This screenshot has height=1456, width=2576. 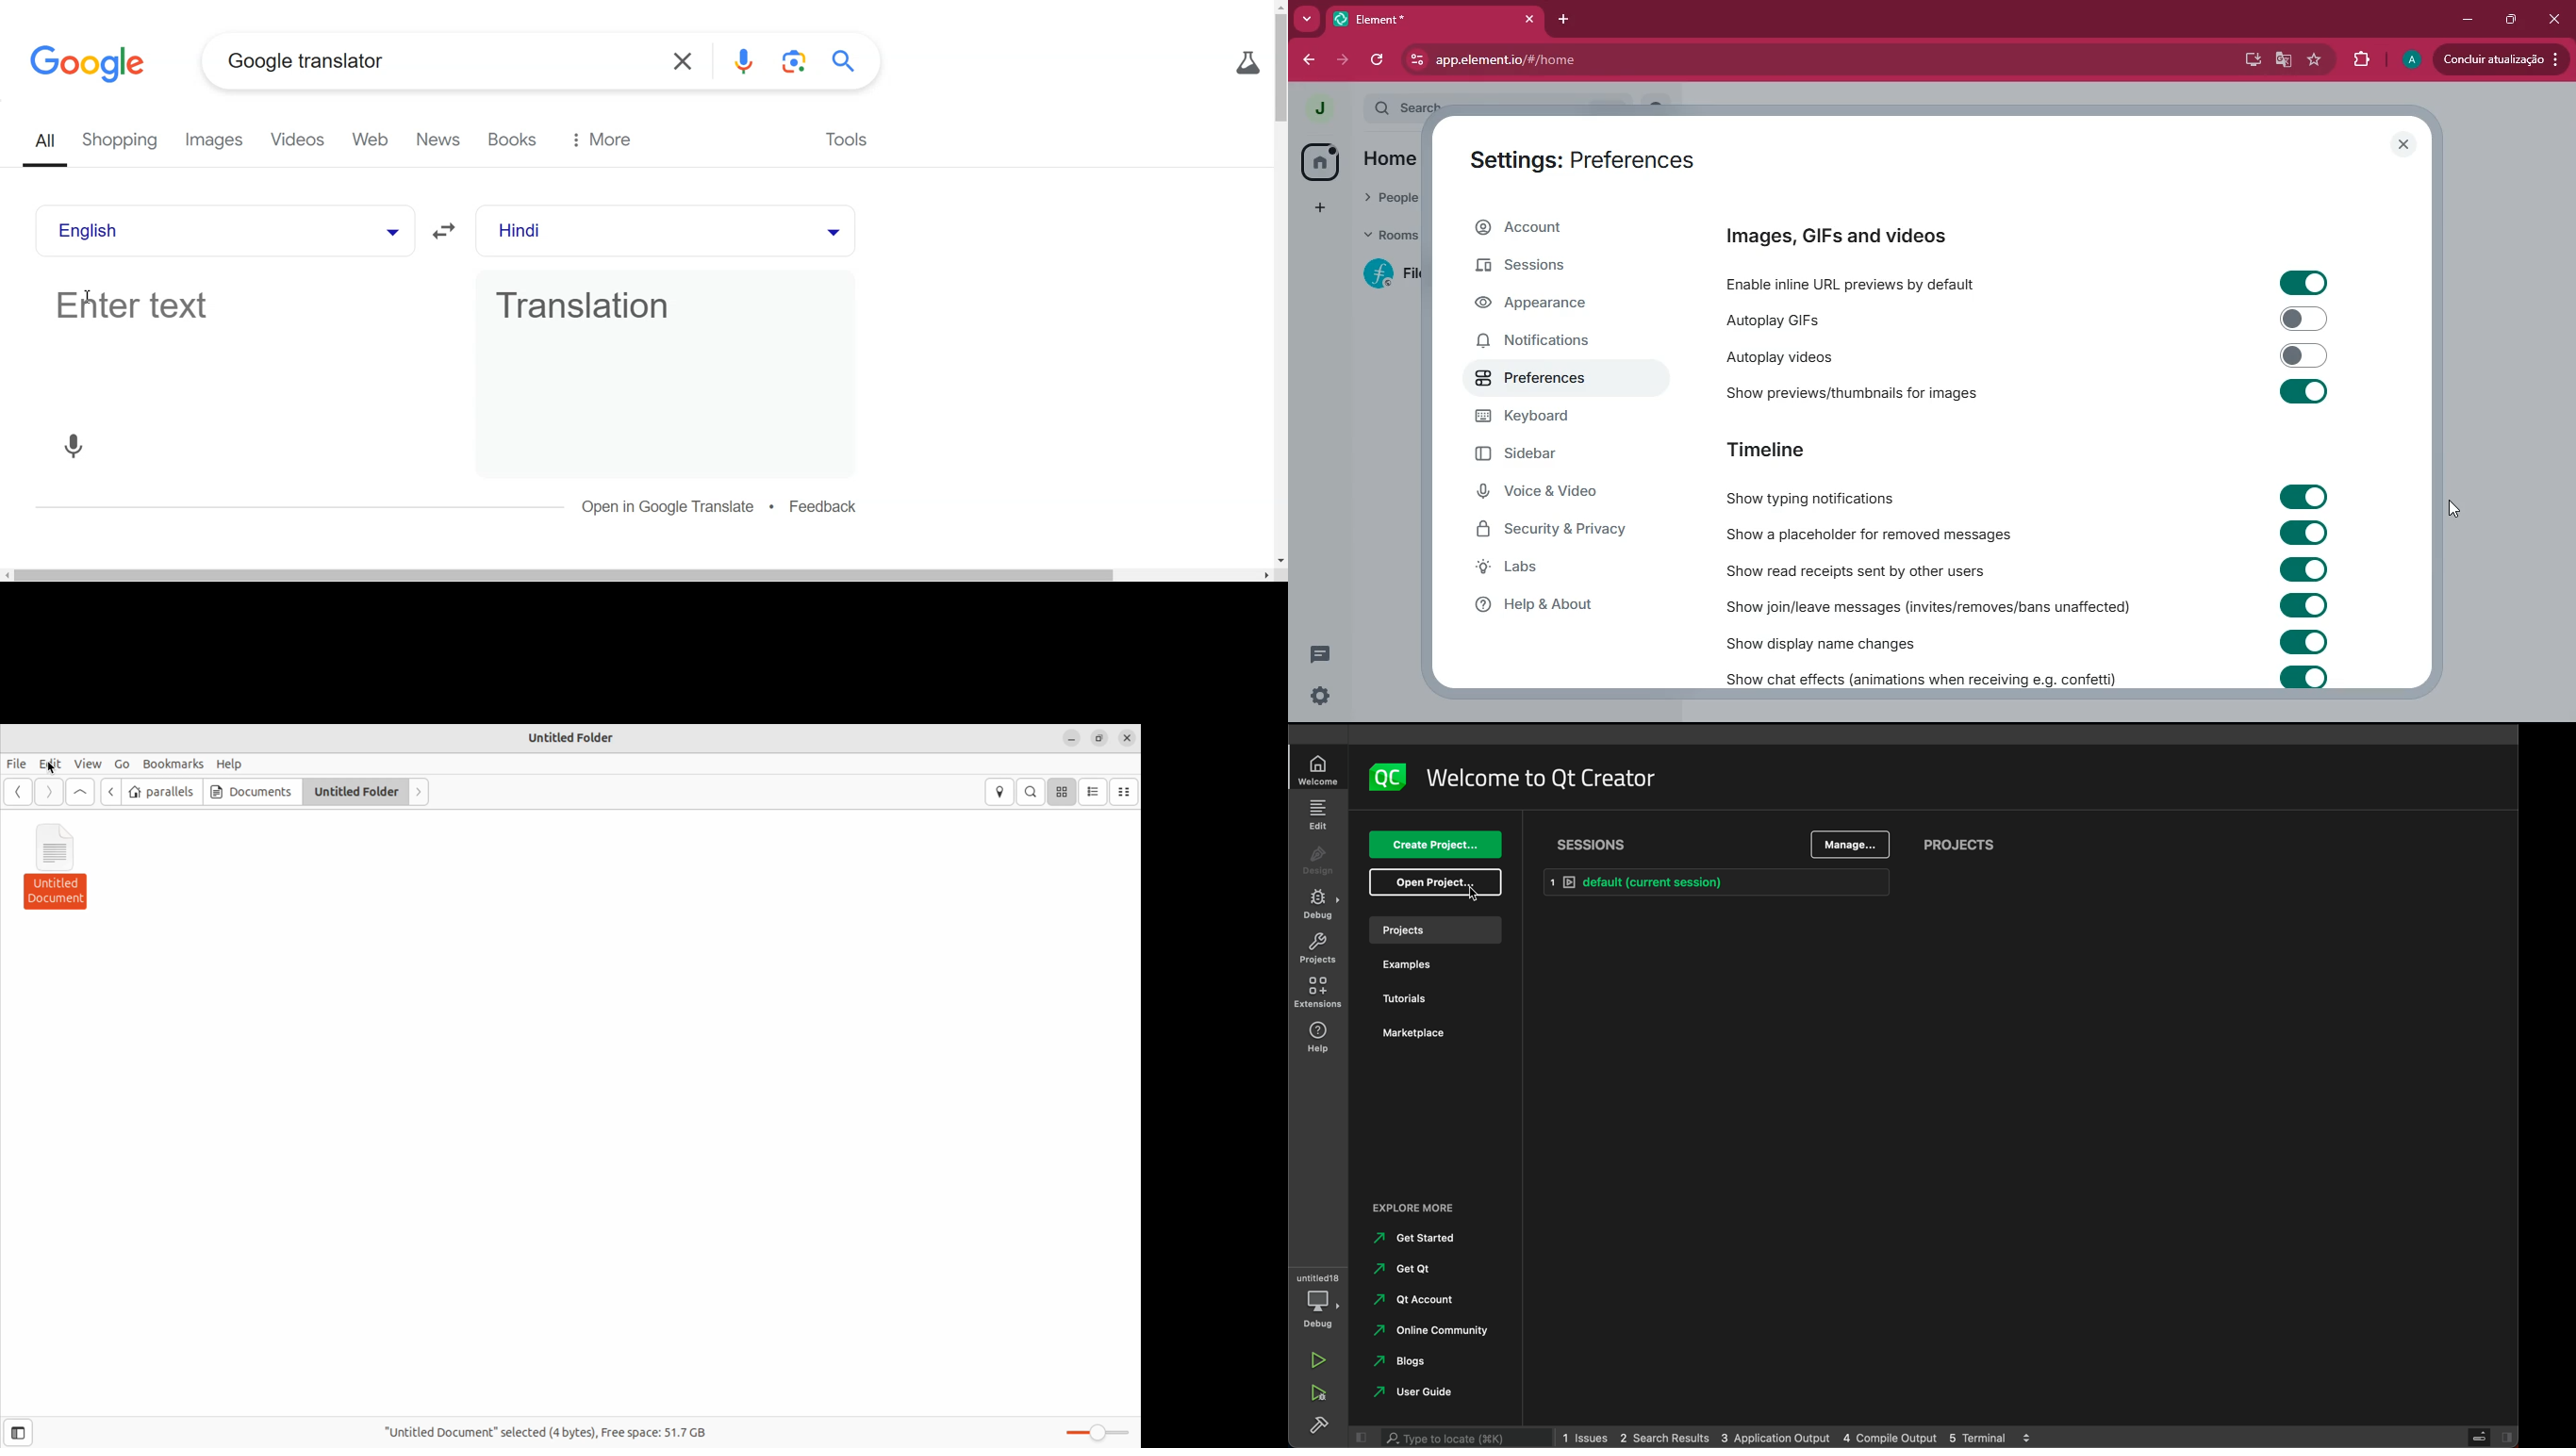 I want to click on default [current selection], so click(x=1755, y=884).